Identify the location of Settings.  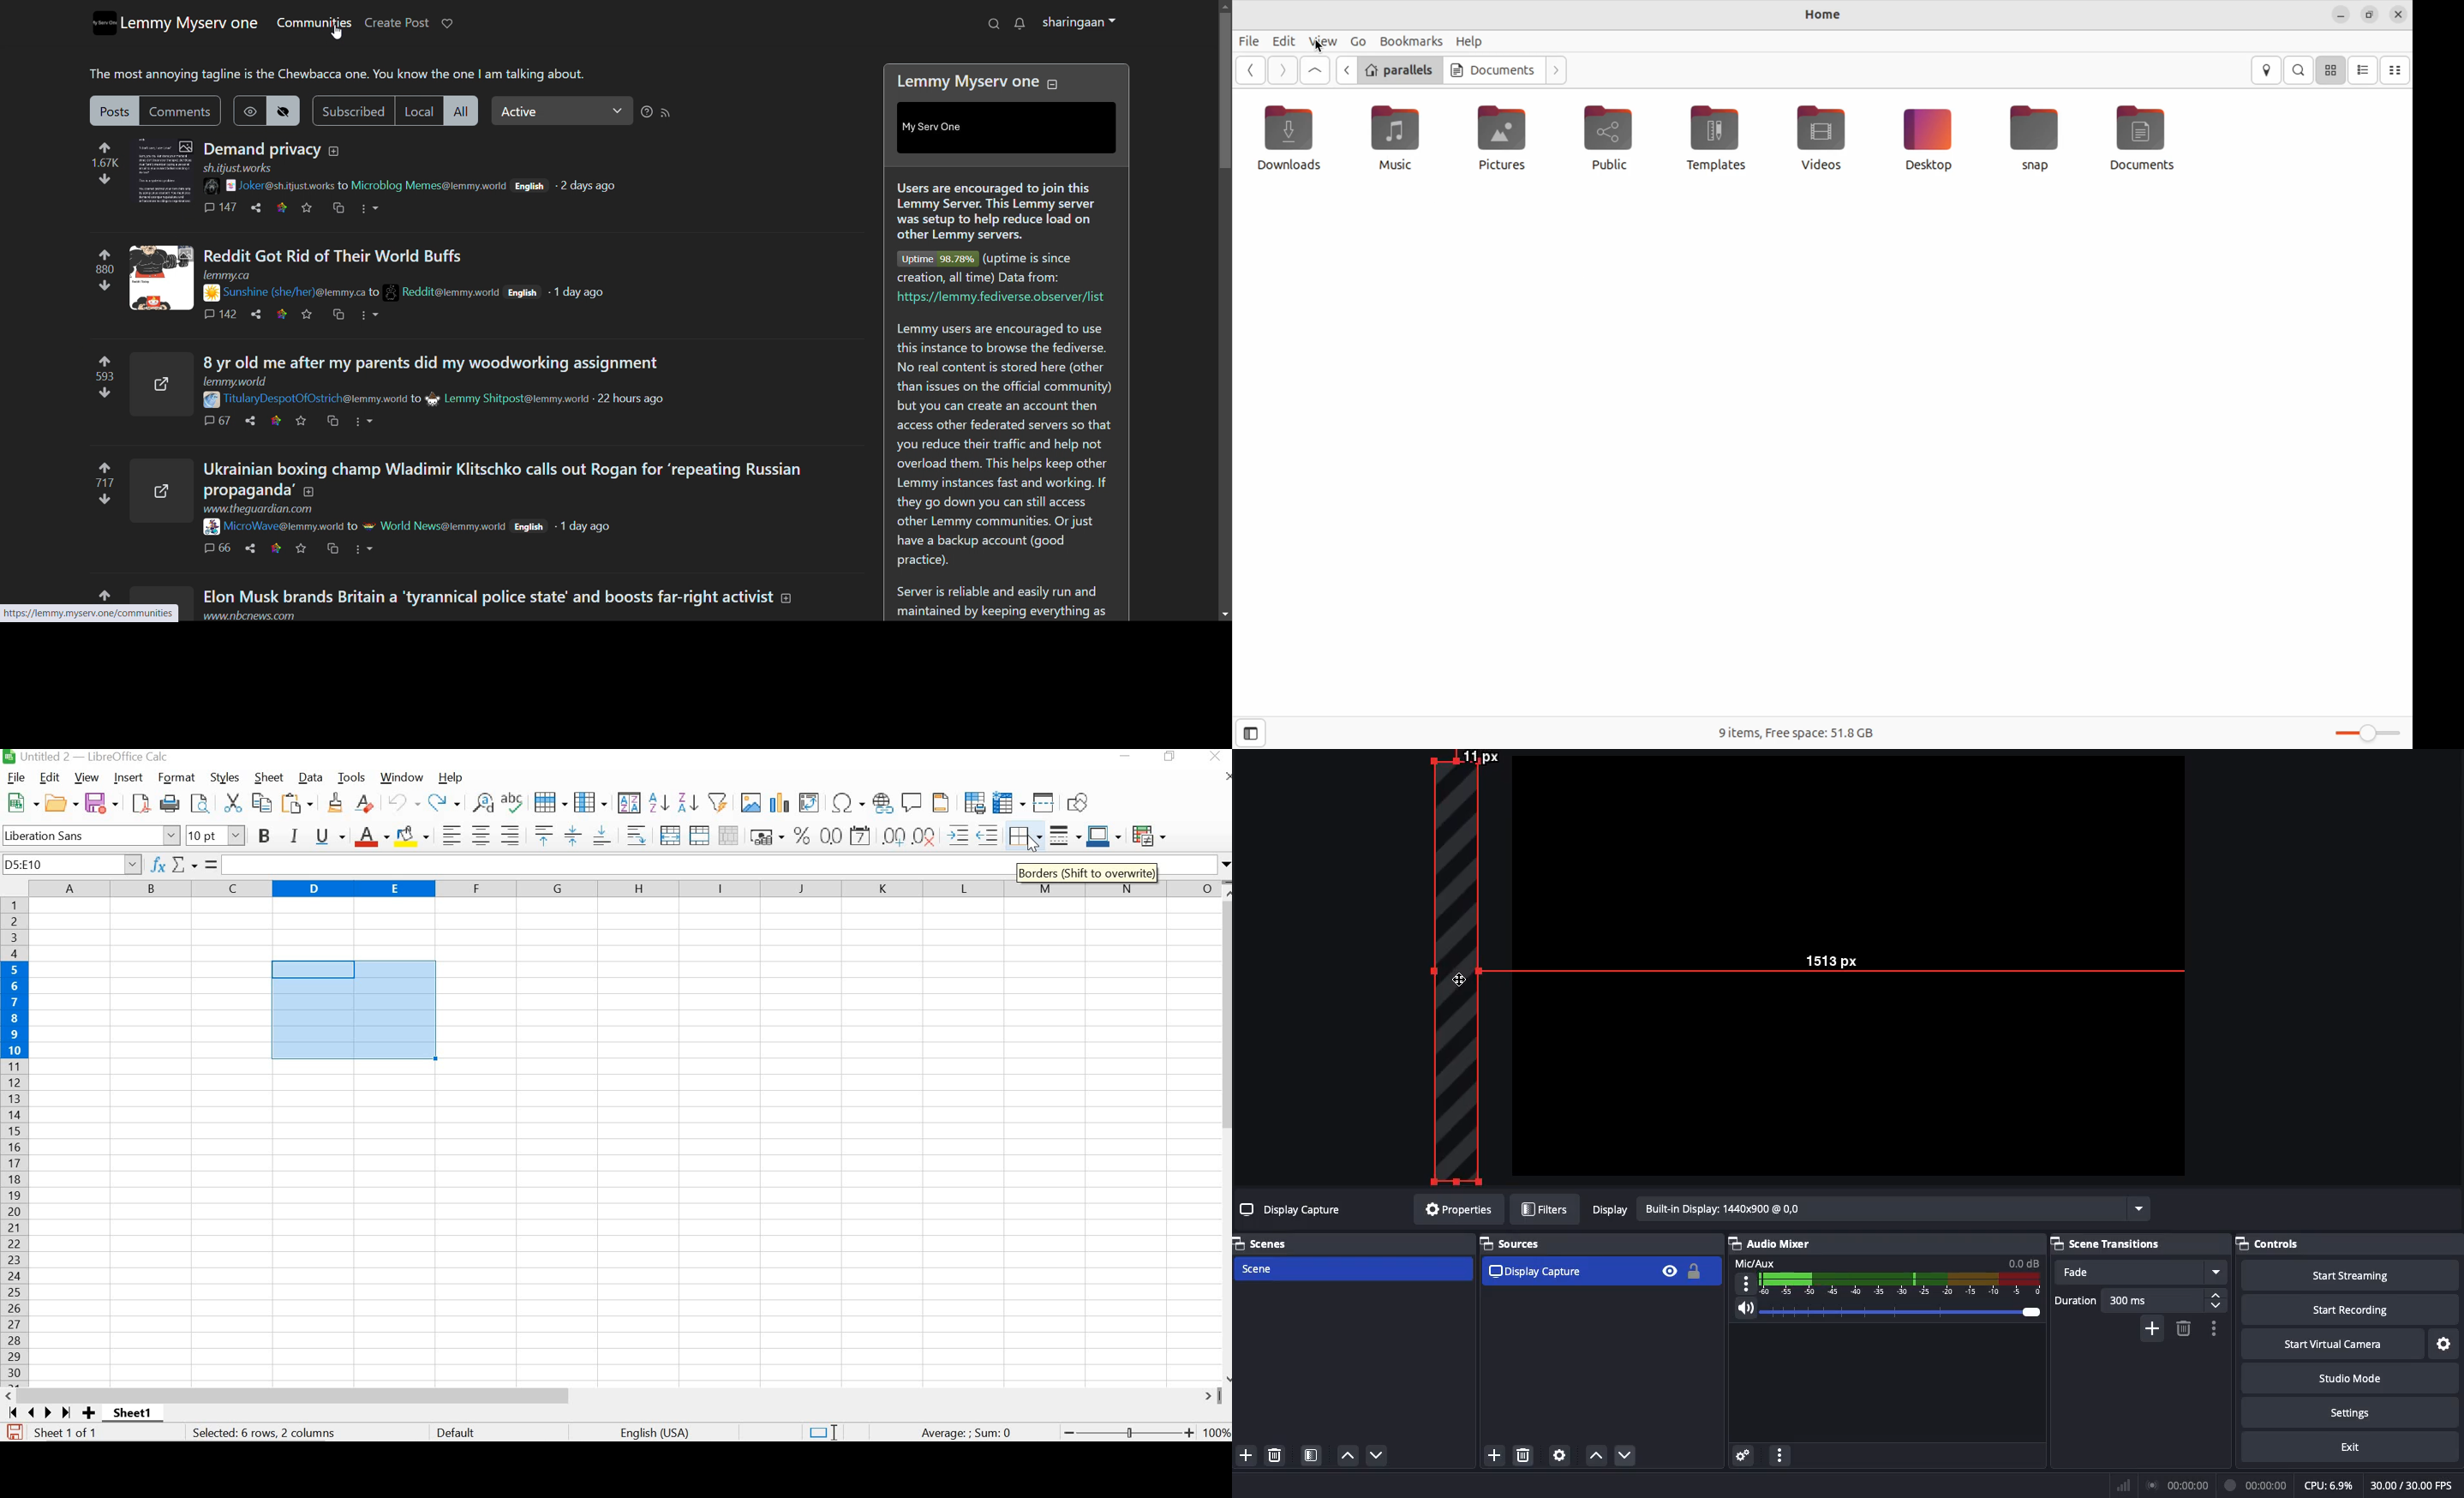
(2348, 1410).